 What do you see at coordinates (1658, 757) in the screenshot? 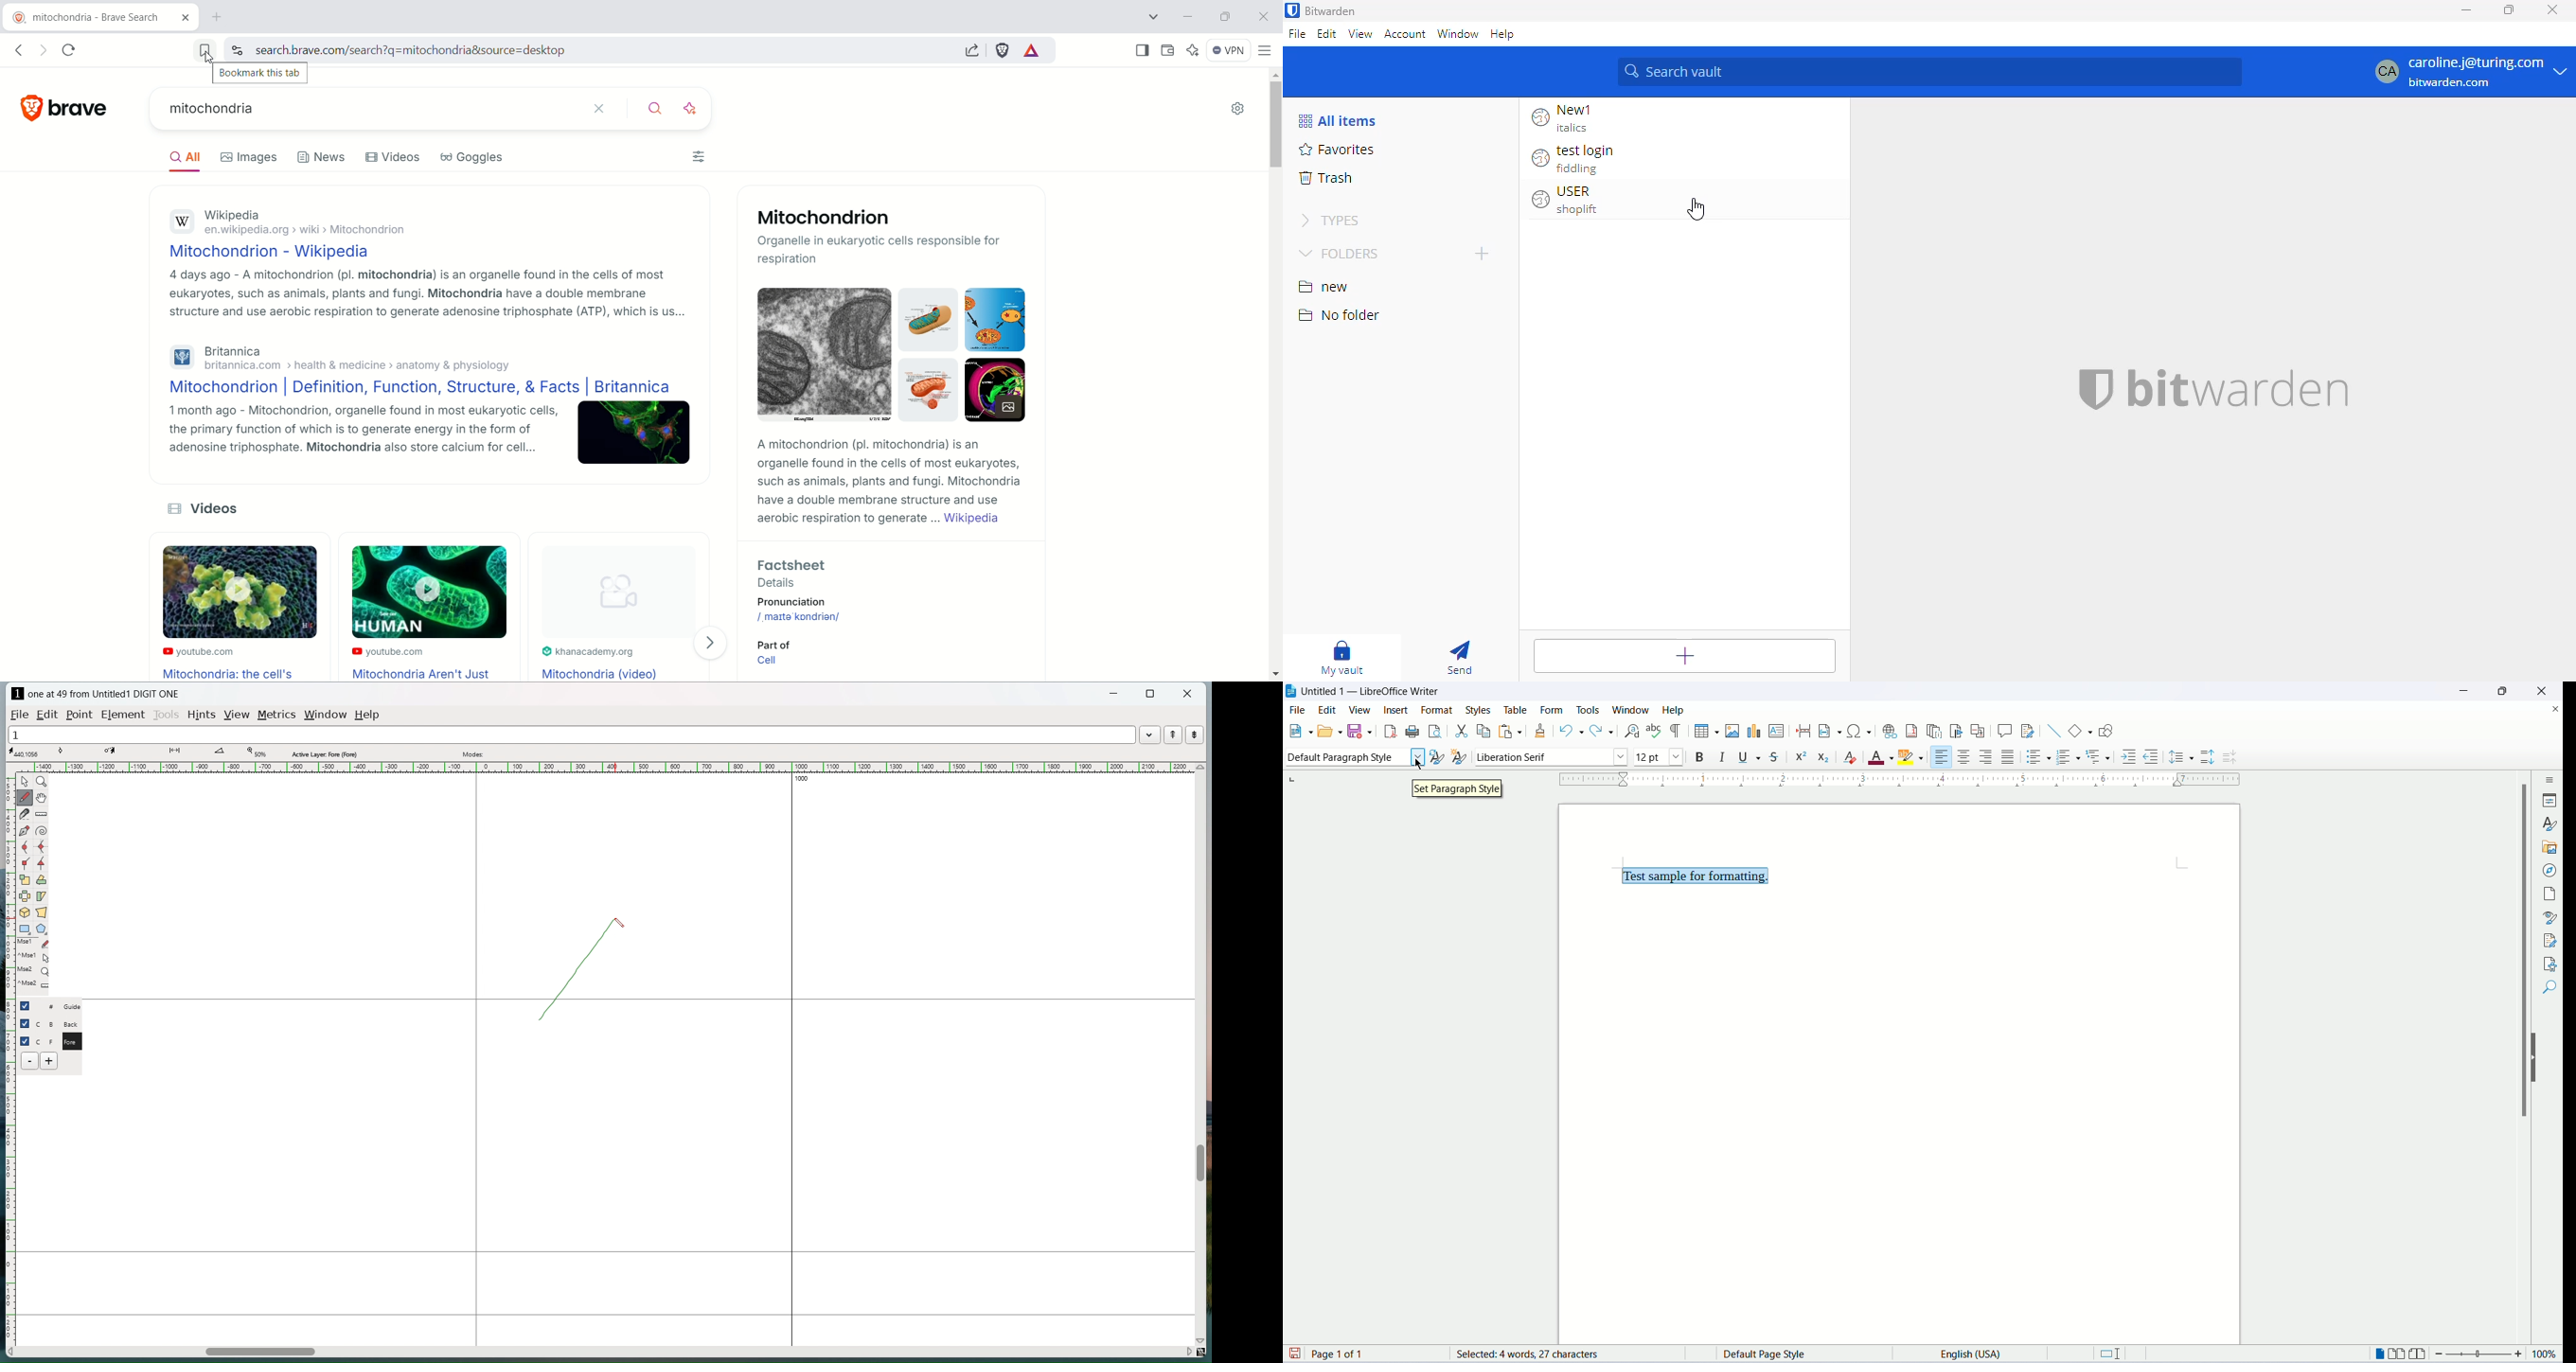
I see `font size` at bounding box center [1658, 757].